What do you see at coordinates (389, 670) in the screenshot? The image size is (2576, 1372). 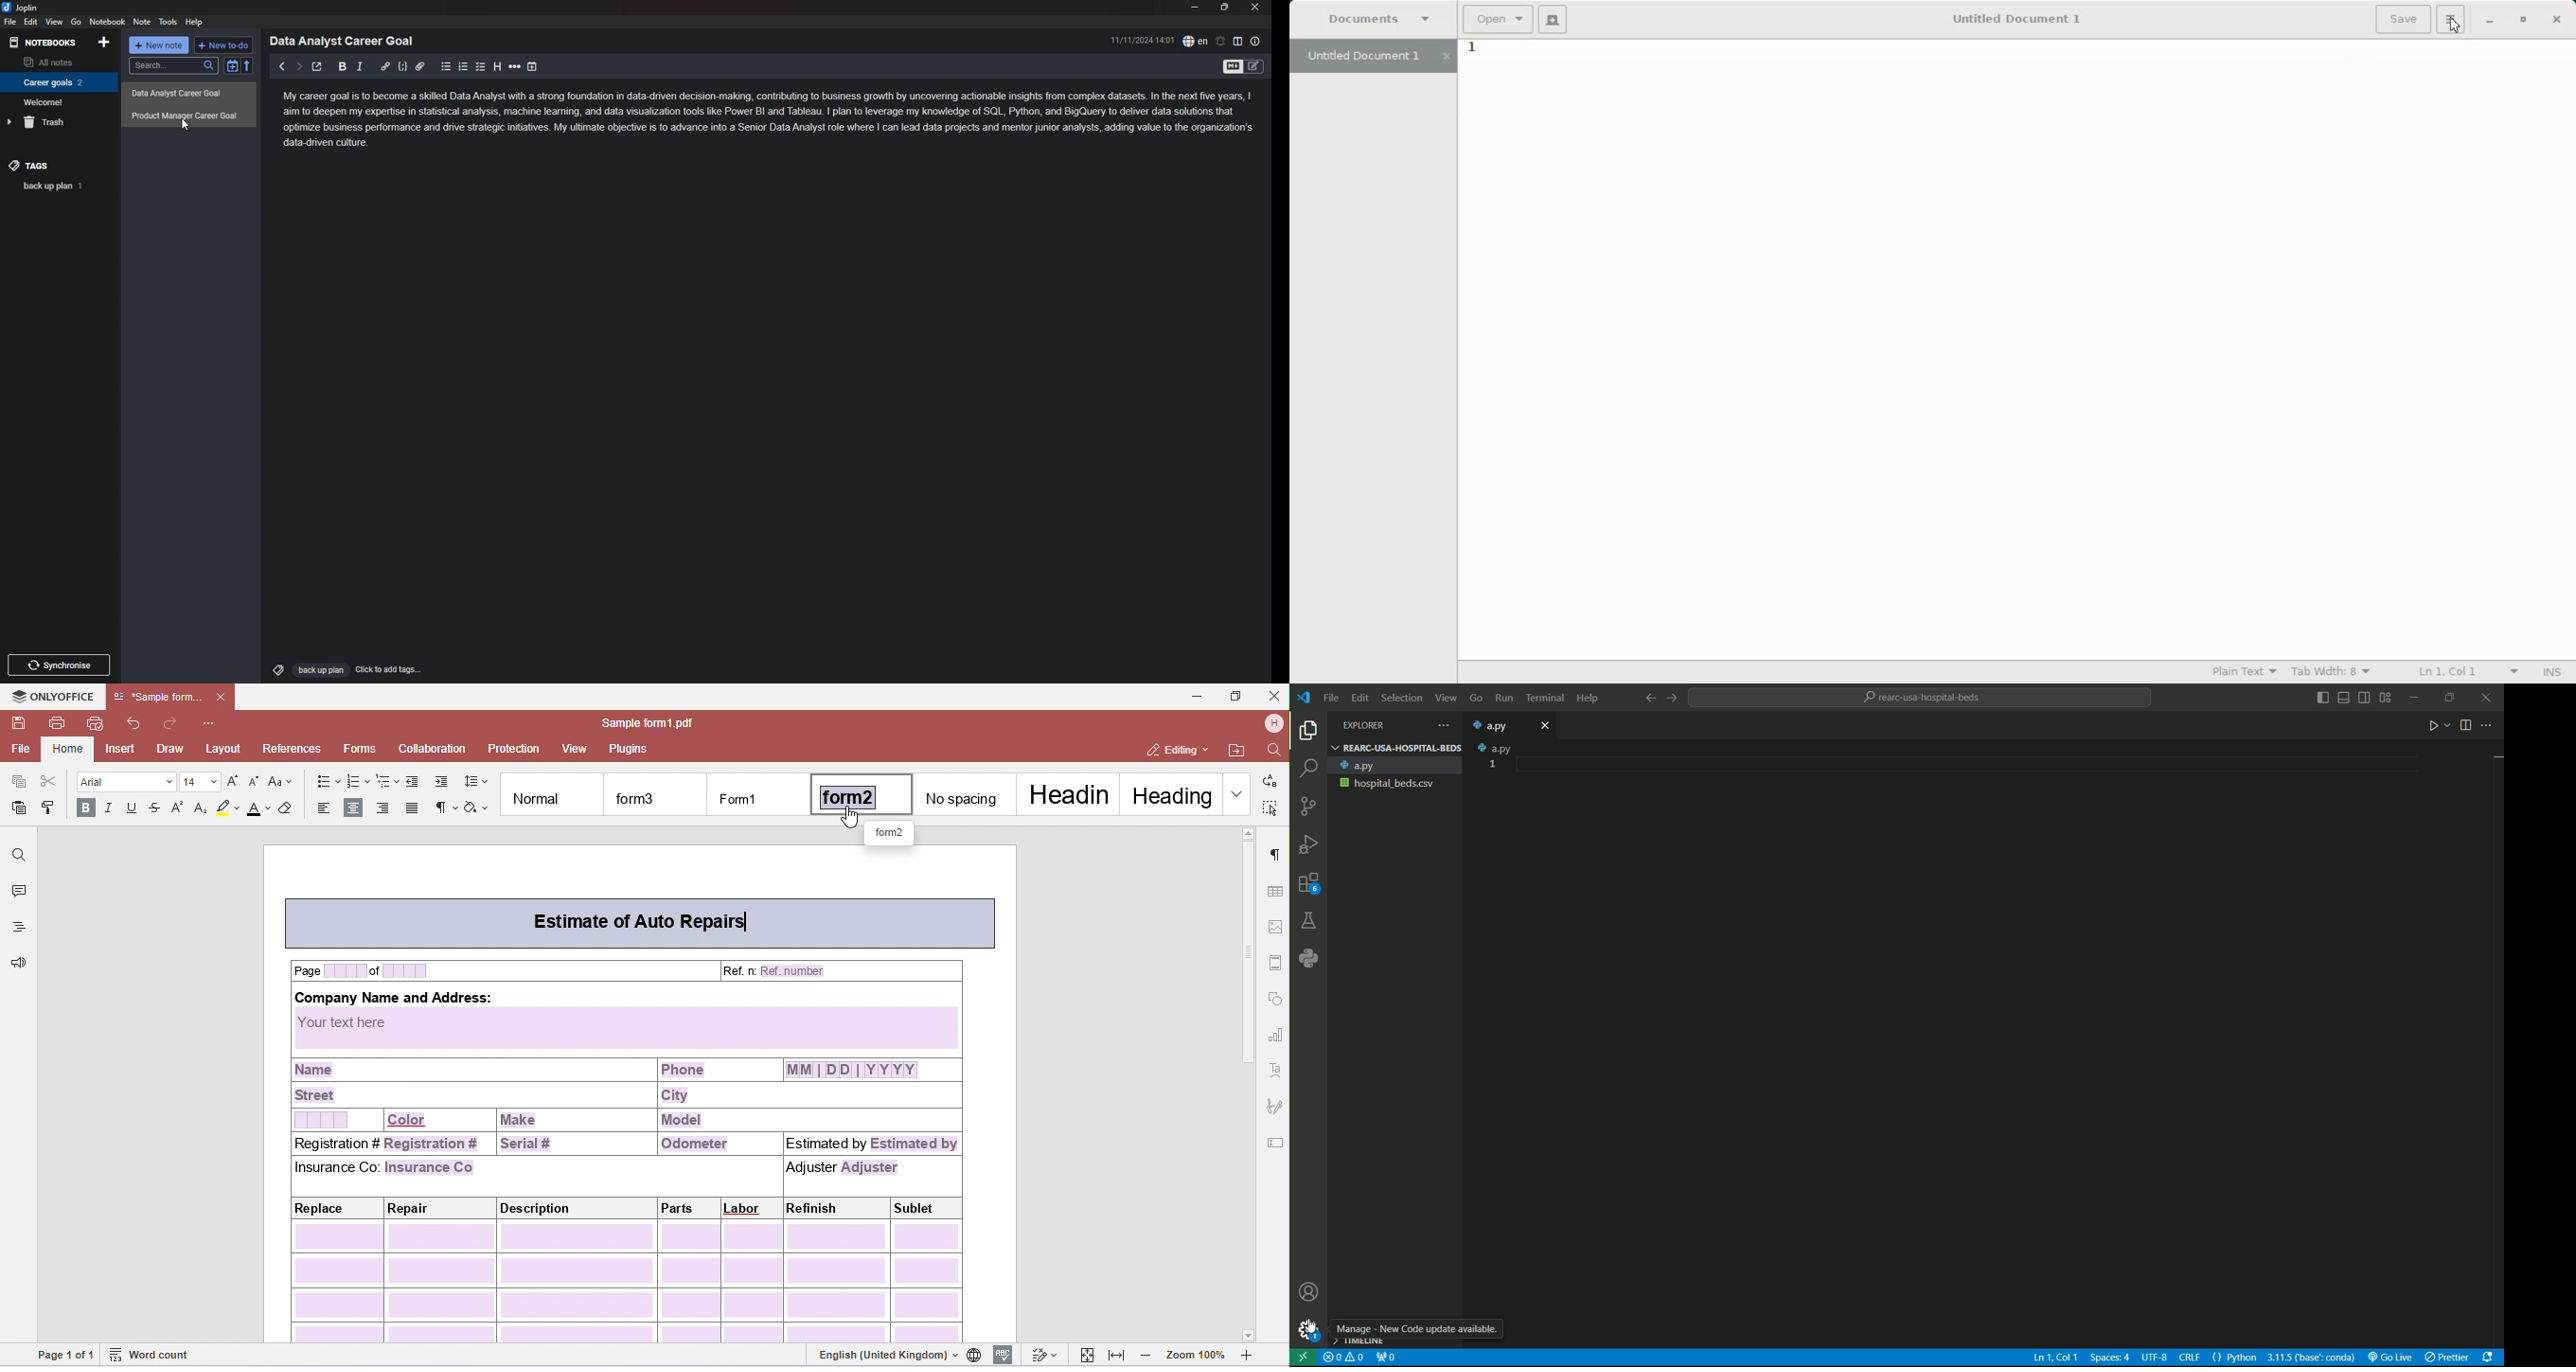 I see `Click to add tags...` at bounding box center [389, 670].